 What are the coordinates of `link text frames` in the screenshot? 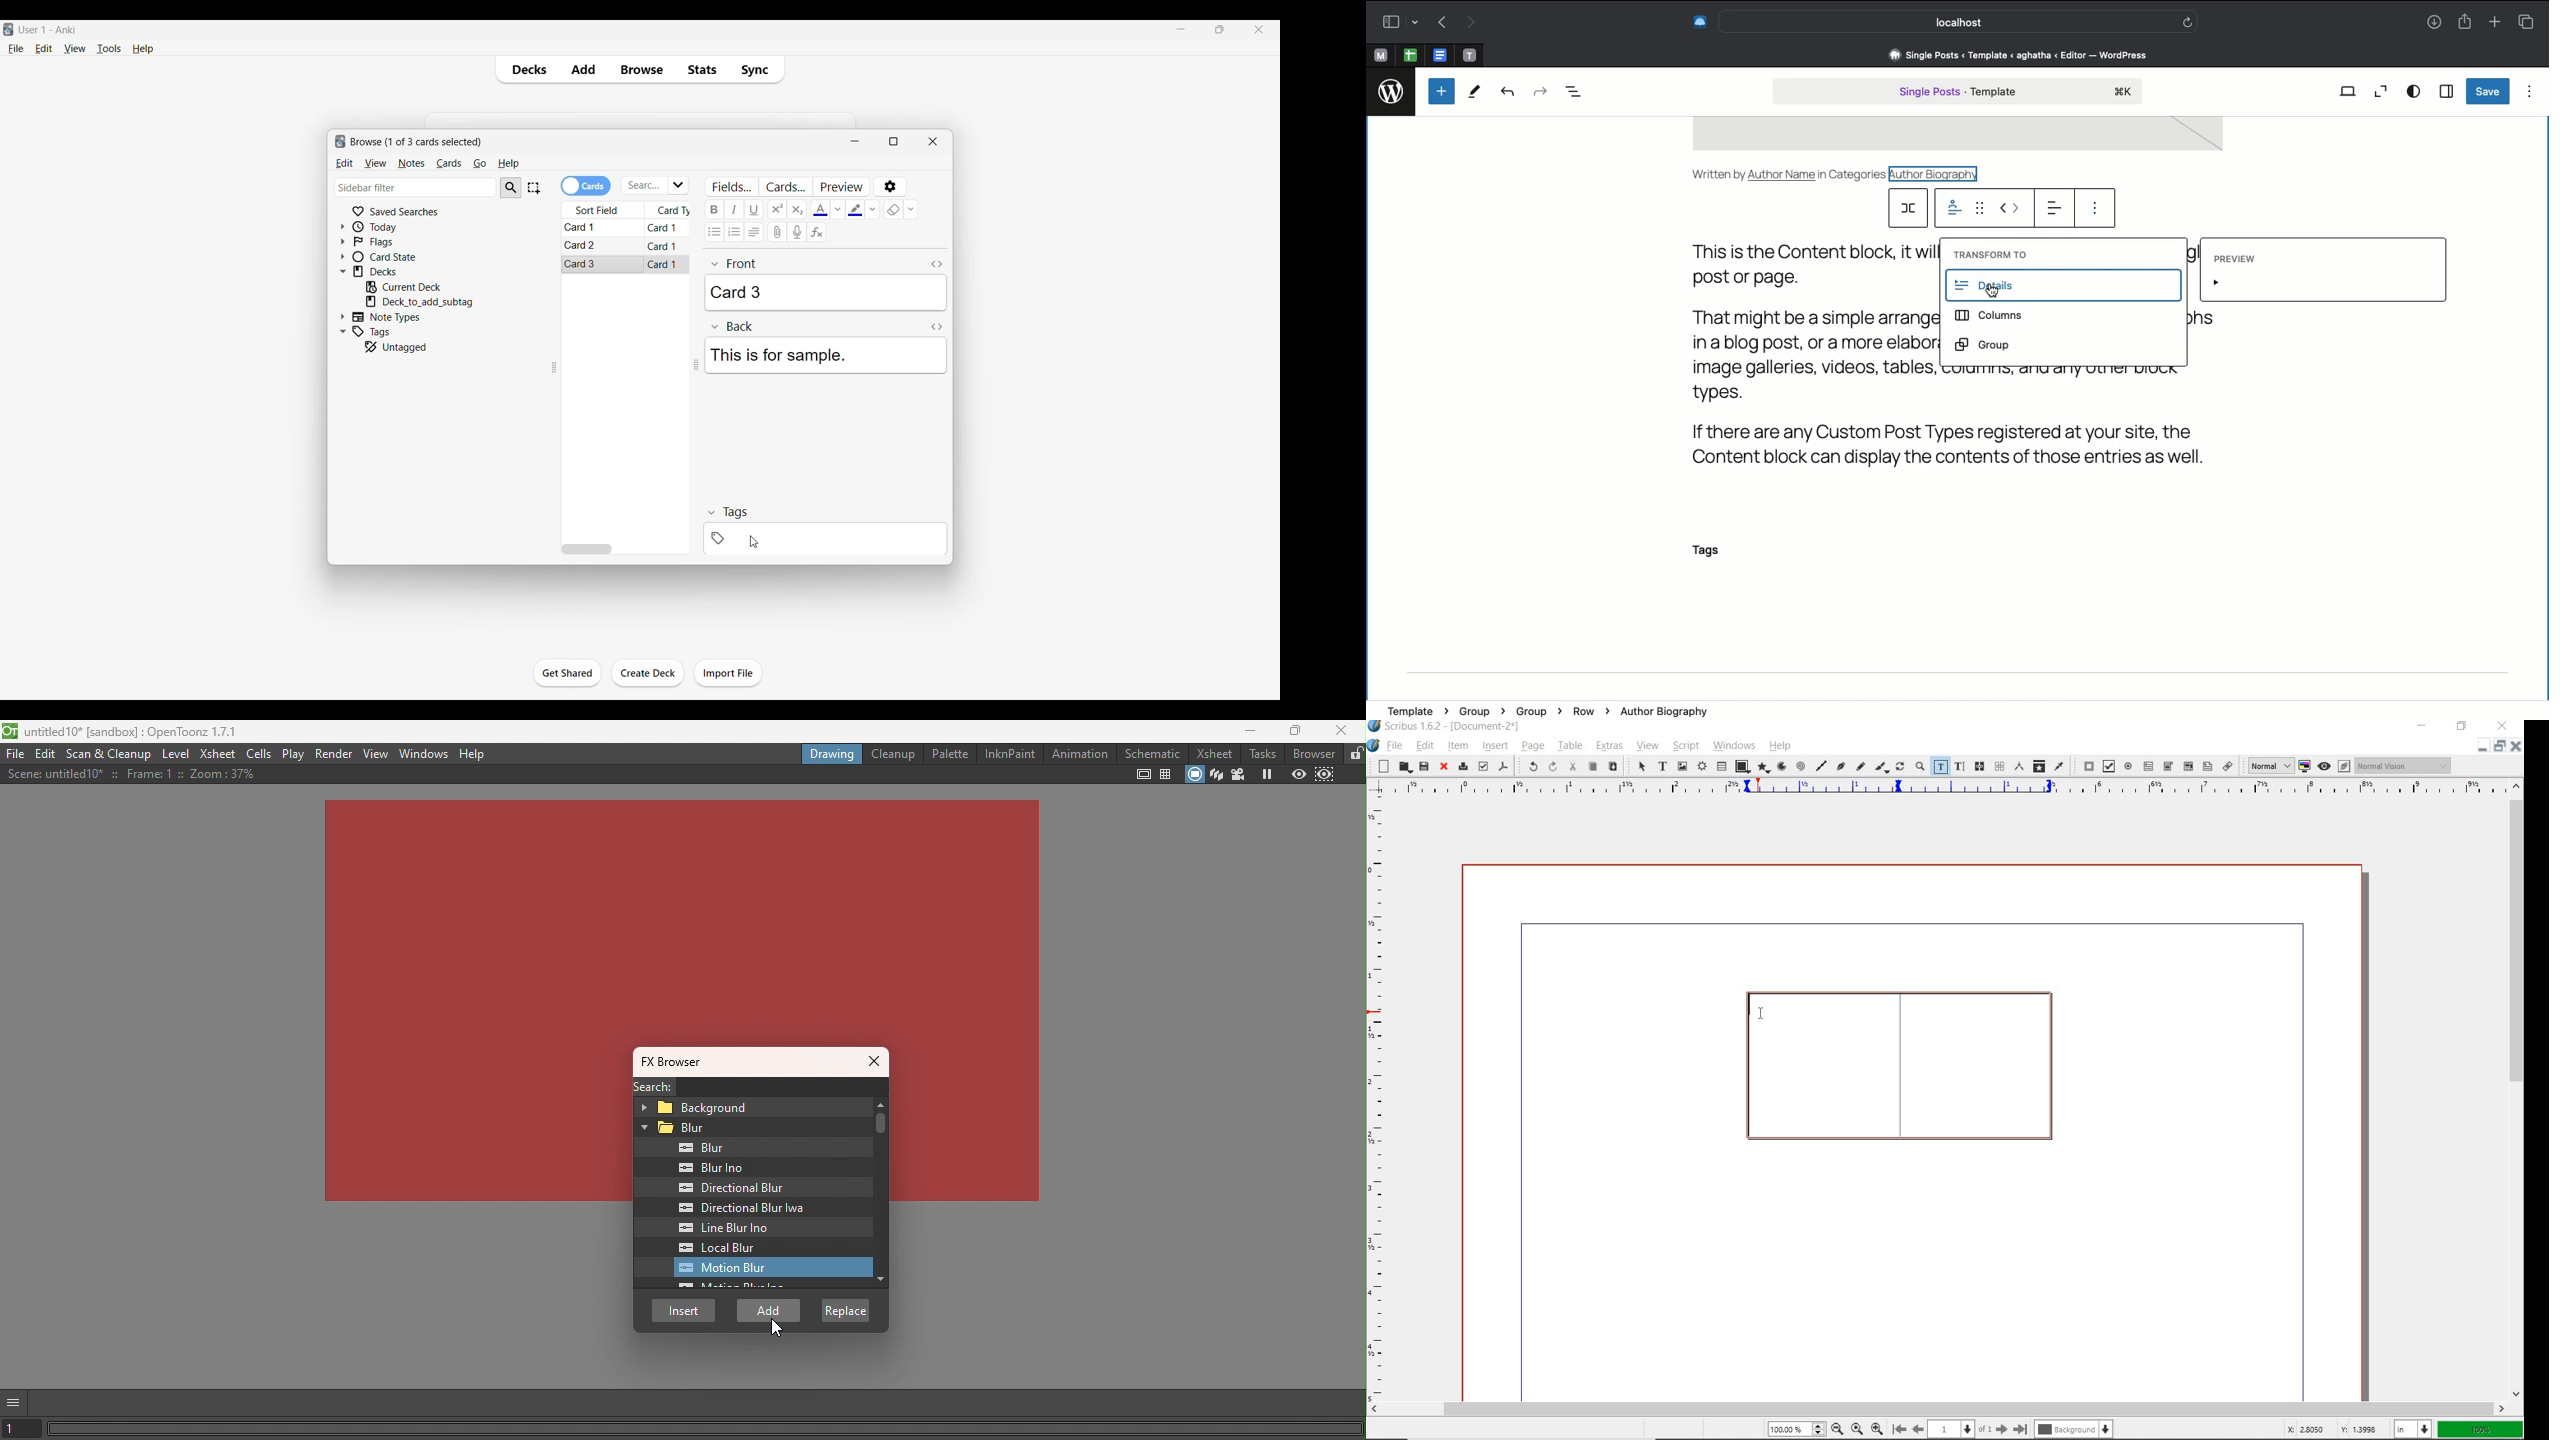 It's located at (1980, 767).